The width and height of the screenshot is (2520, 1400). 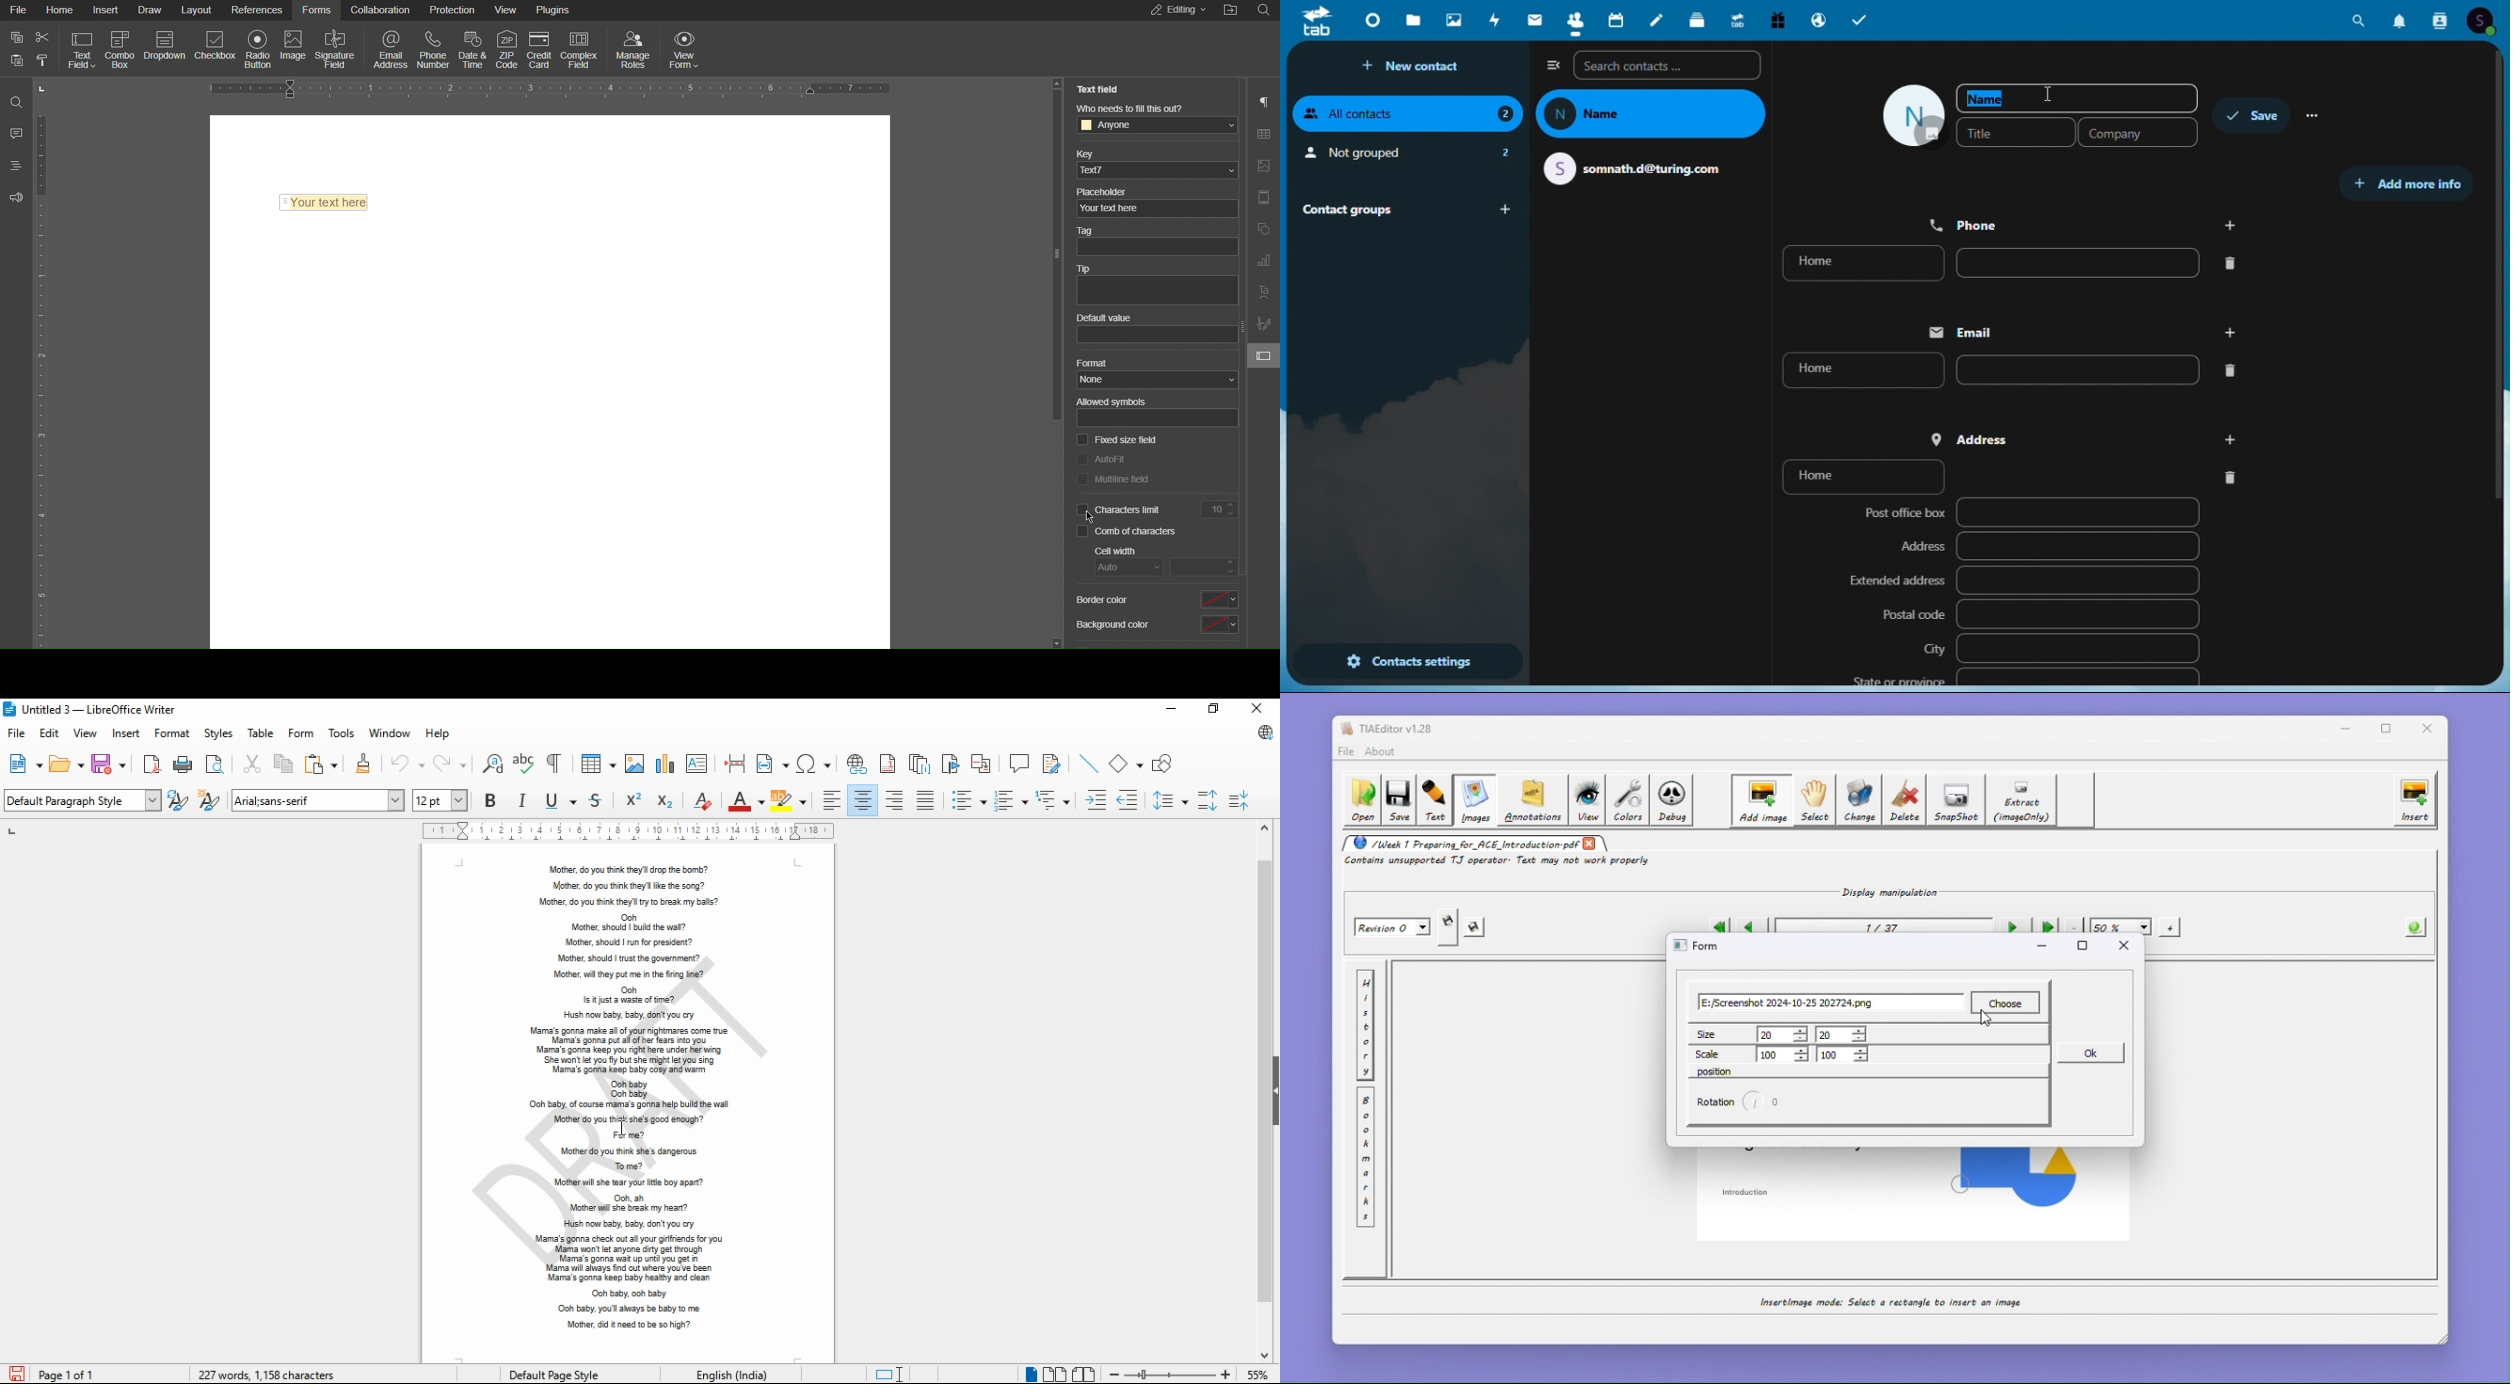 I want to click on Collaboration, so click(x=381, y=11).